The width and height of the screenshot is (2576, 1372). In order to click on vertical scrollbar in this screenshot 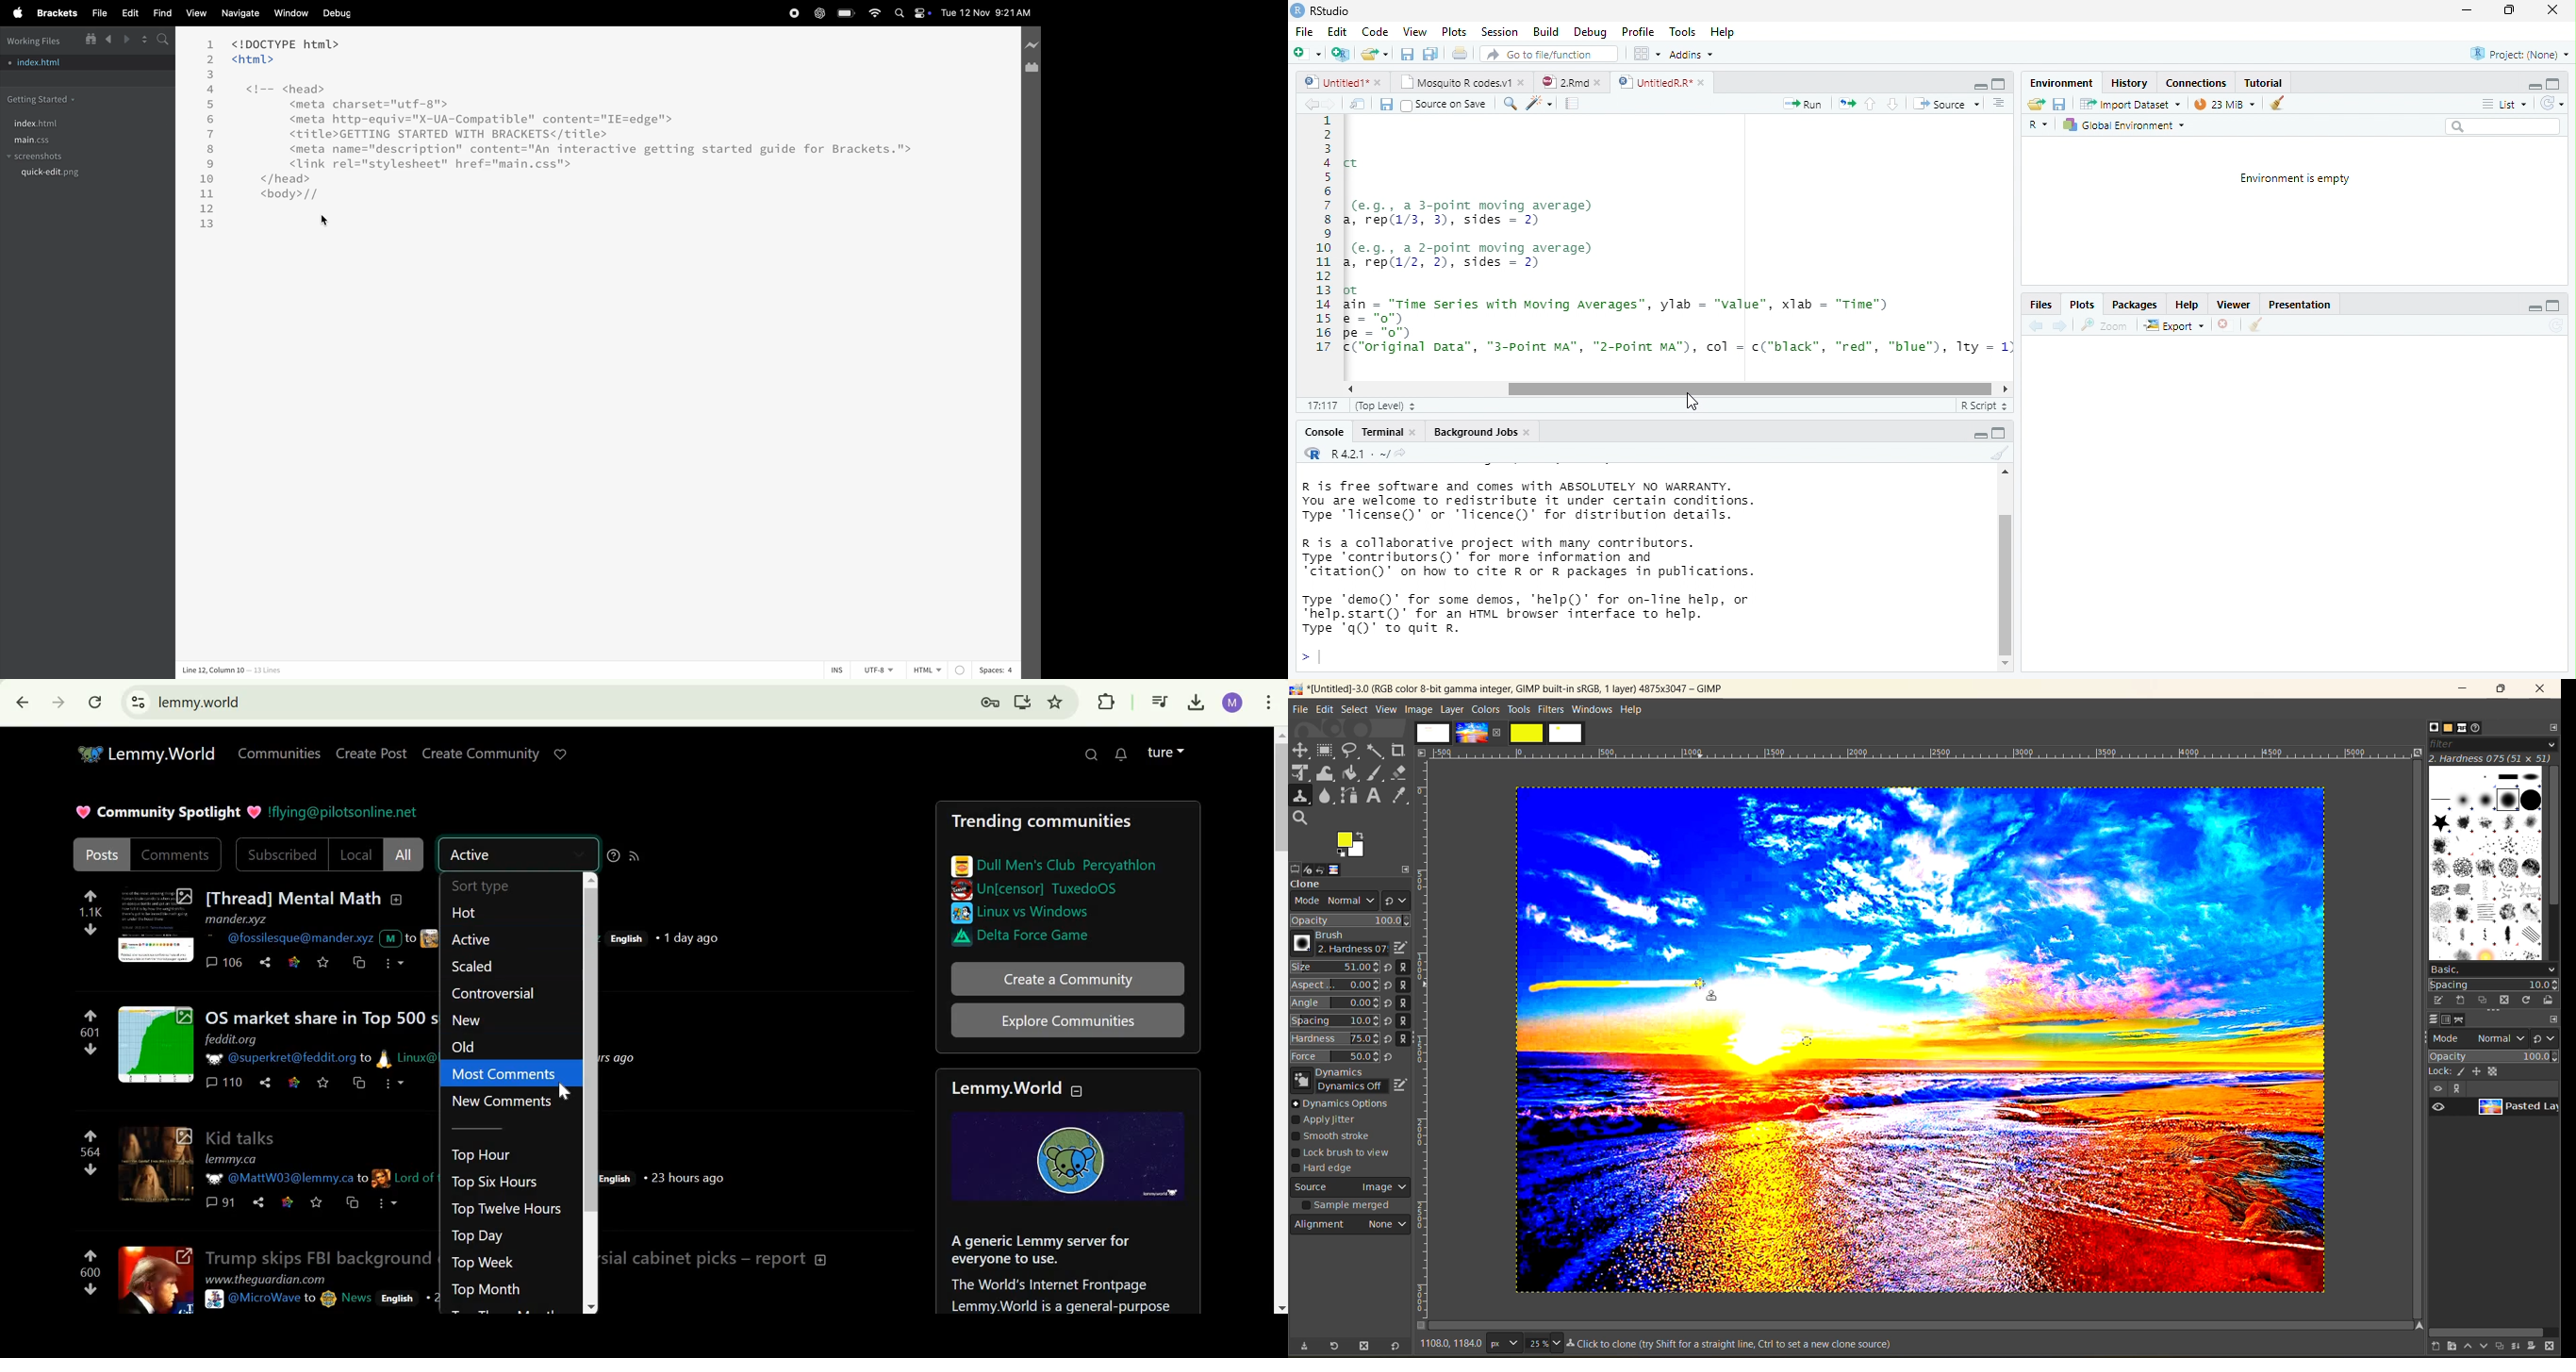, I will do `click(2006, 584)`.